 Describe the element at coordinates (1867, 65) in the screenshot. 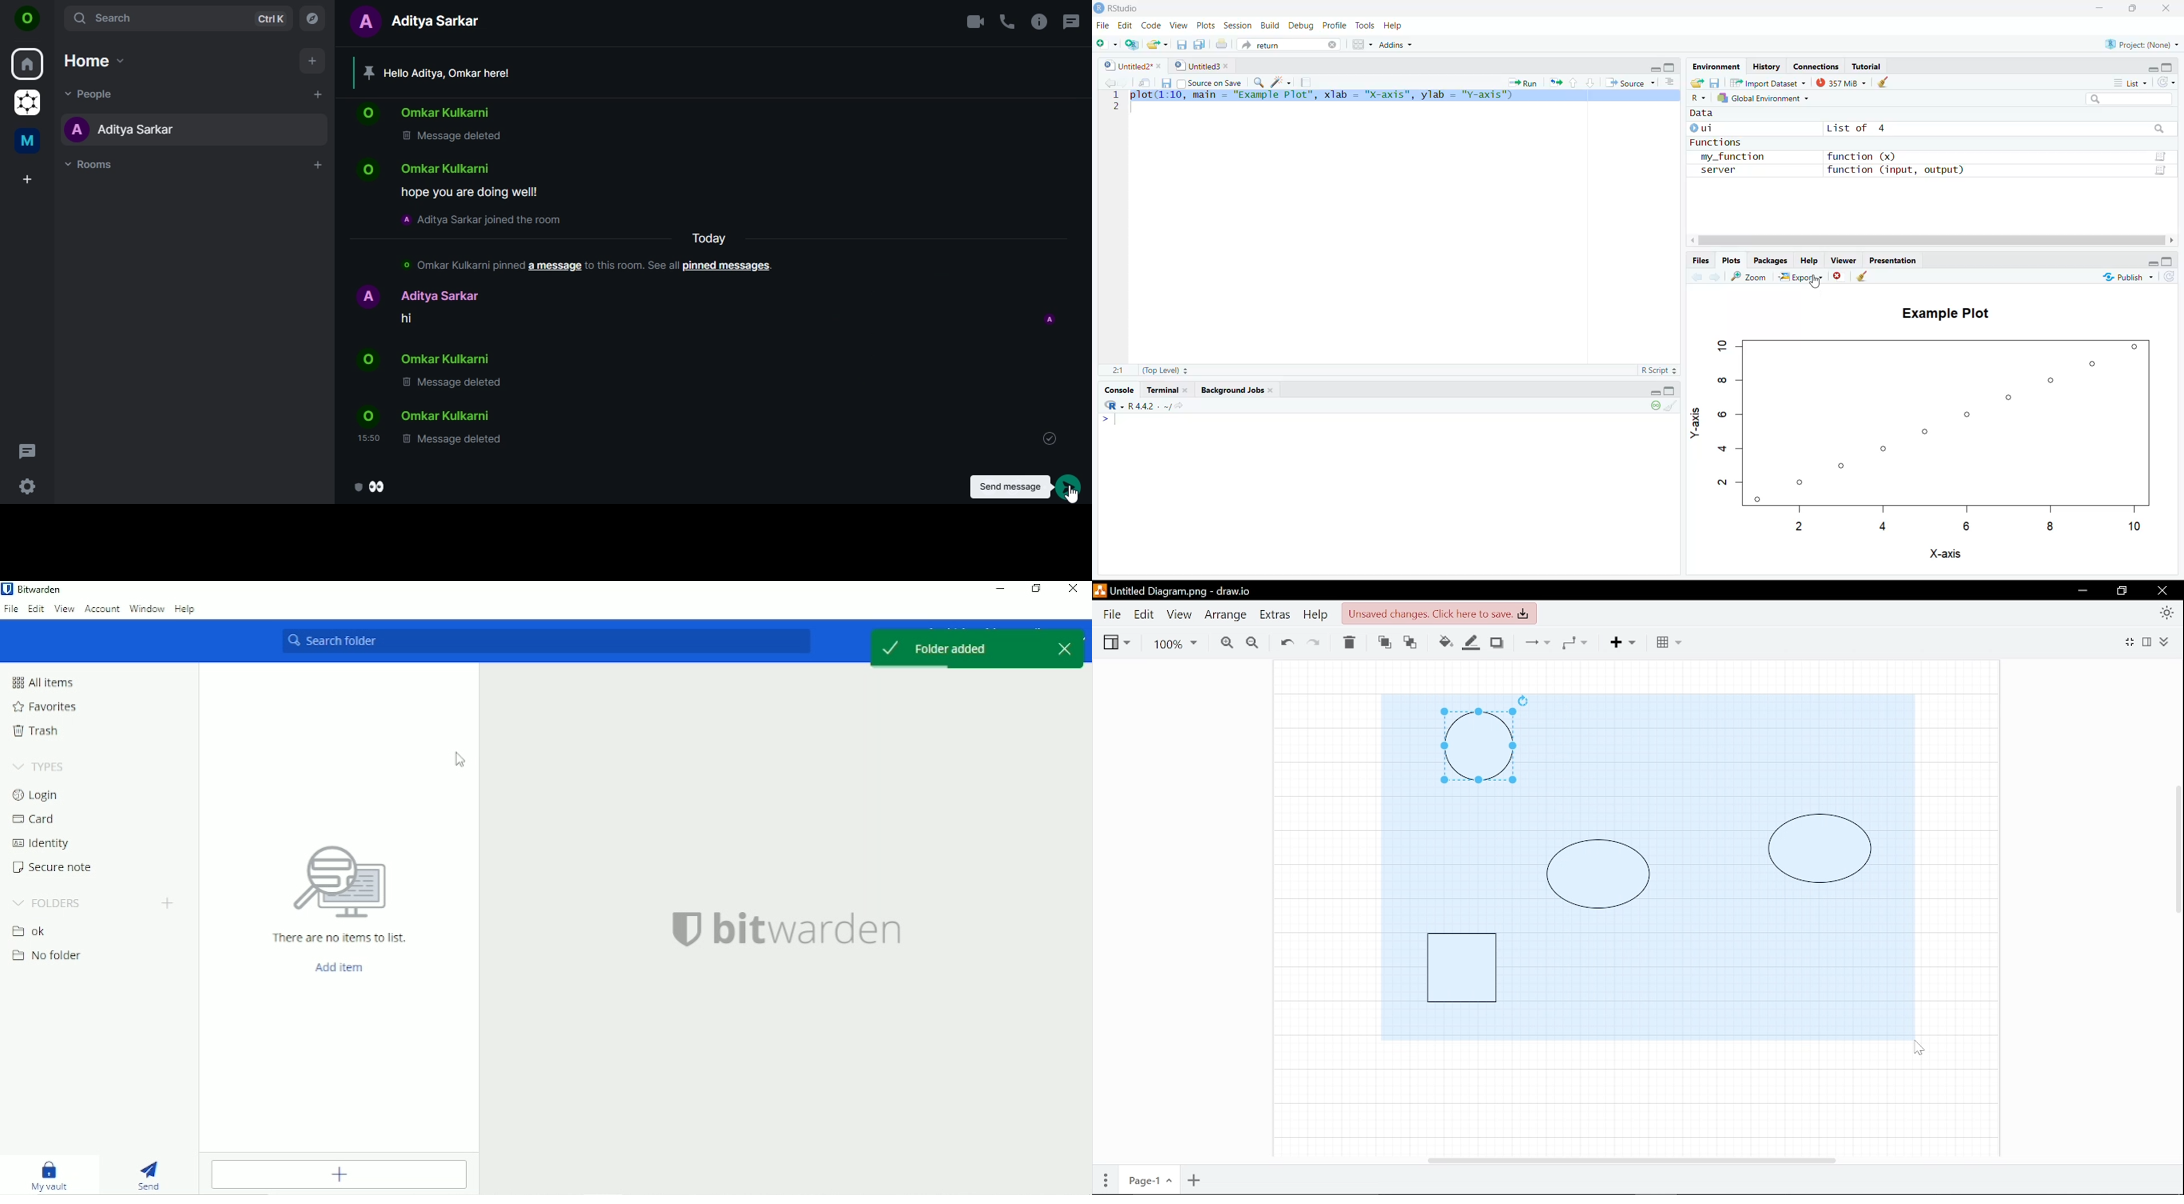

I see `Tutorial` at that location.